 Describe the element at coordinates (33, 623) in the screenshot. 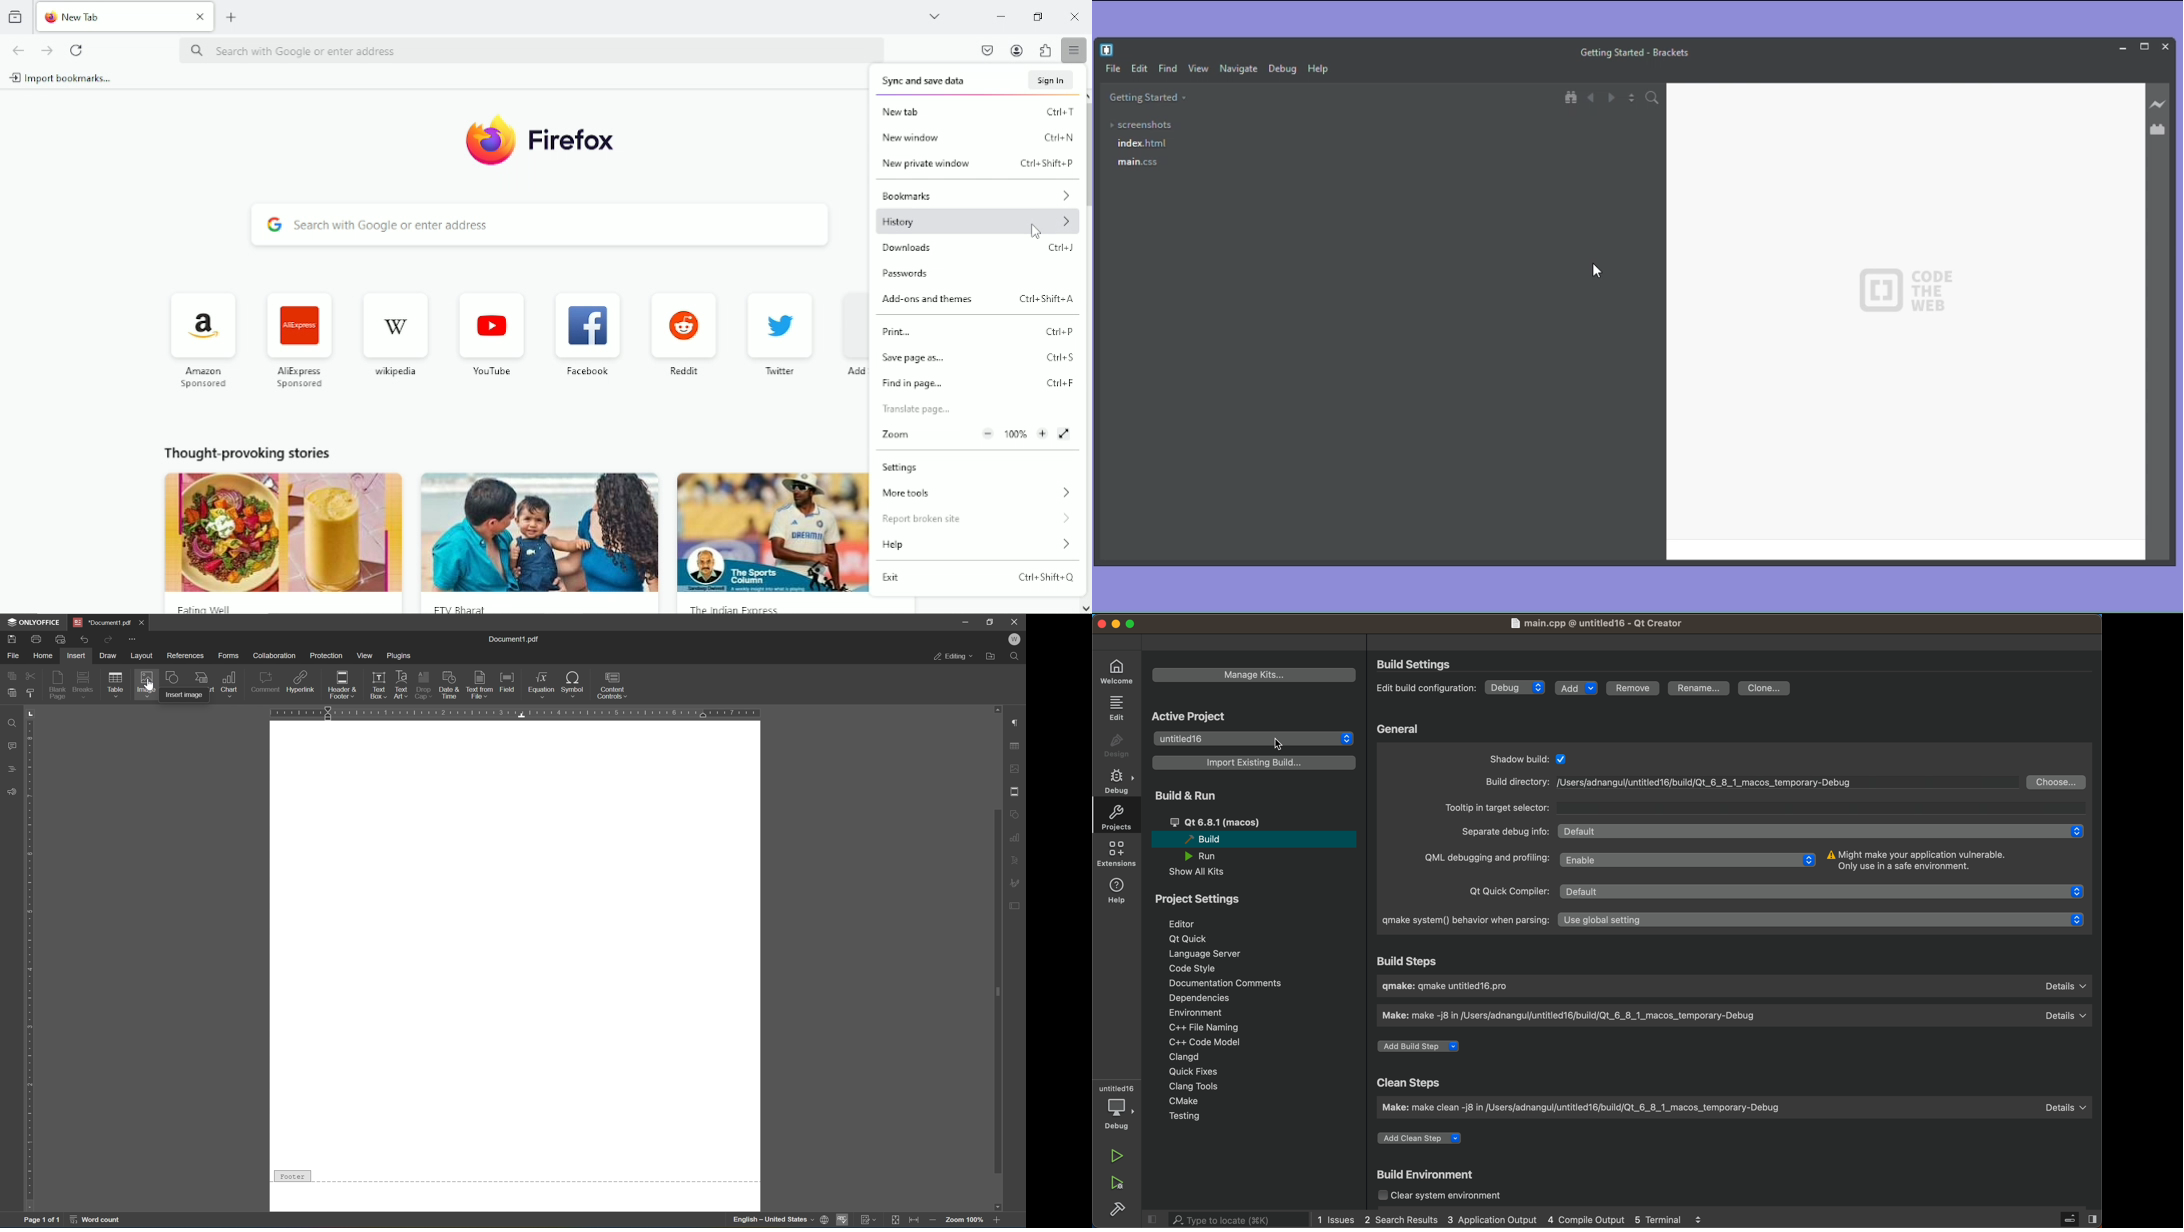

I see `ONLYOFFICE` at that location.